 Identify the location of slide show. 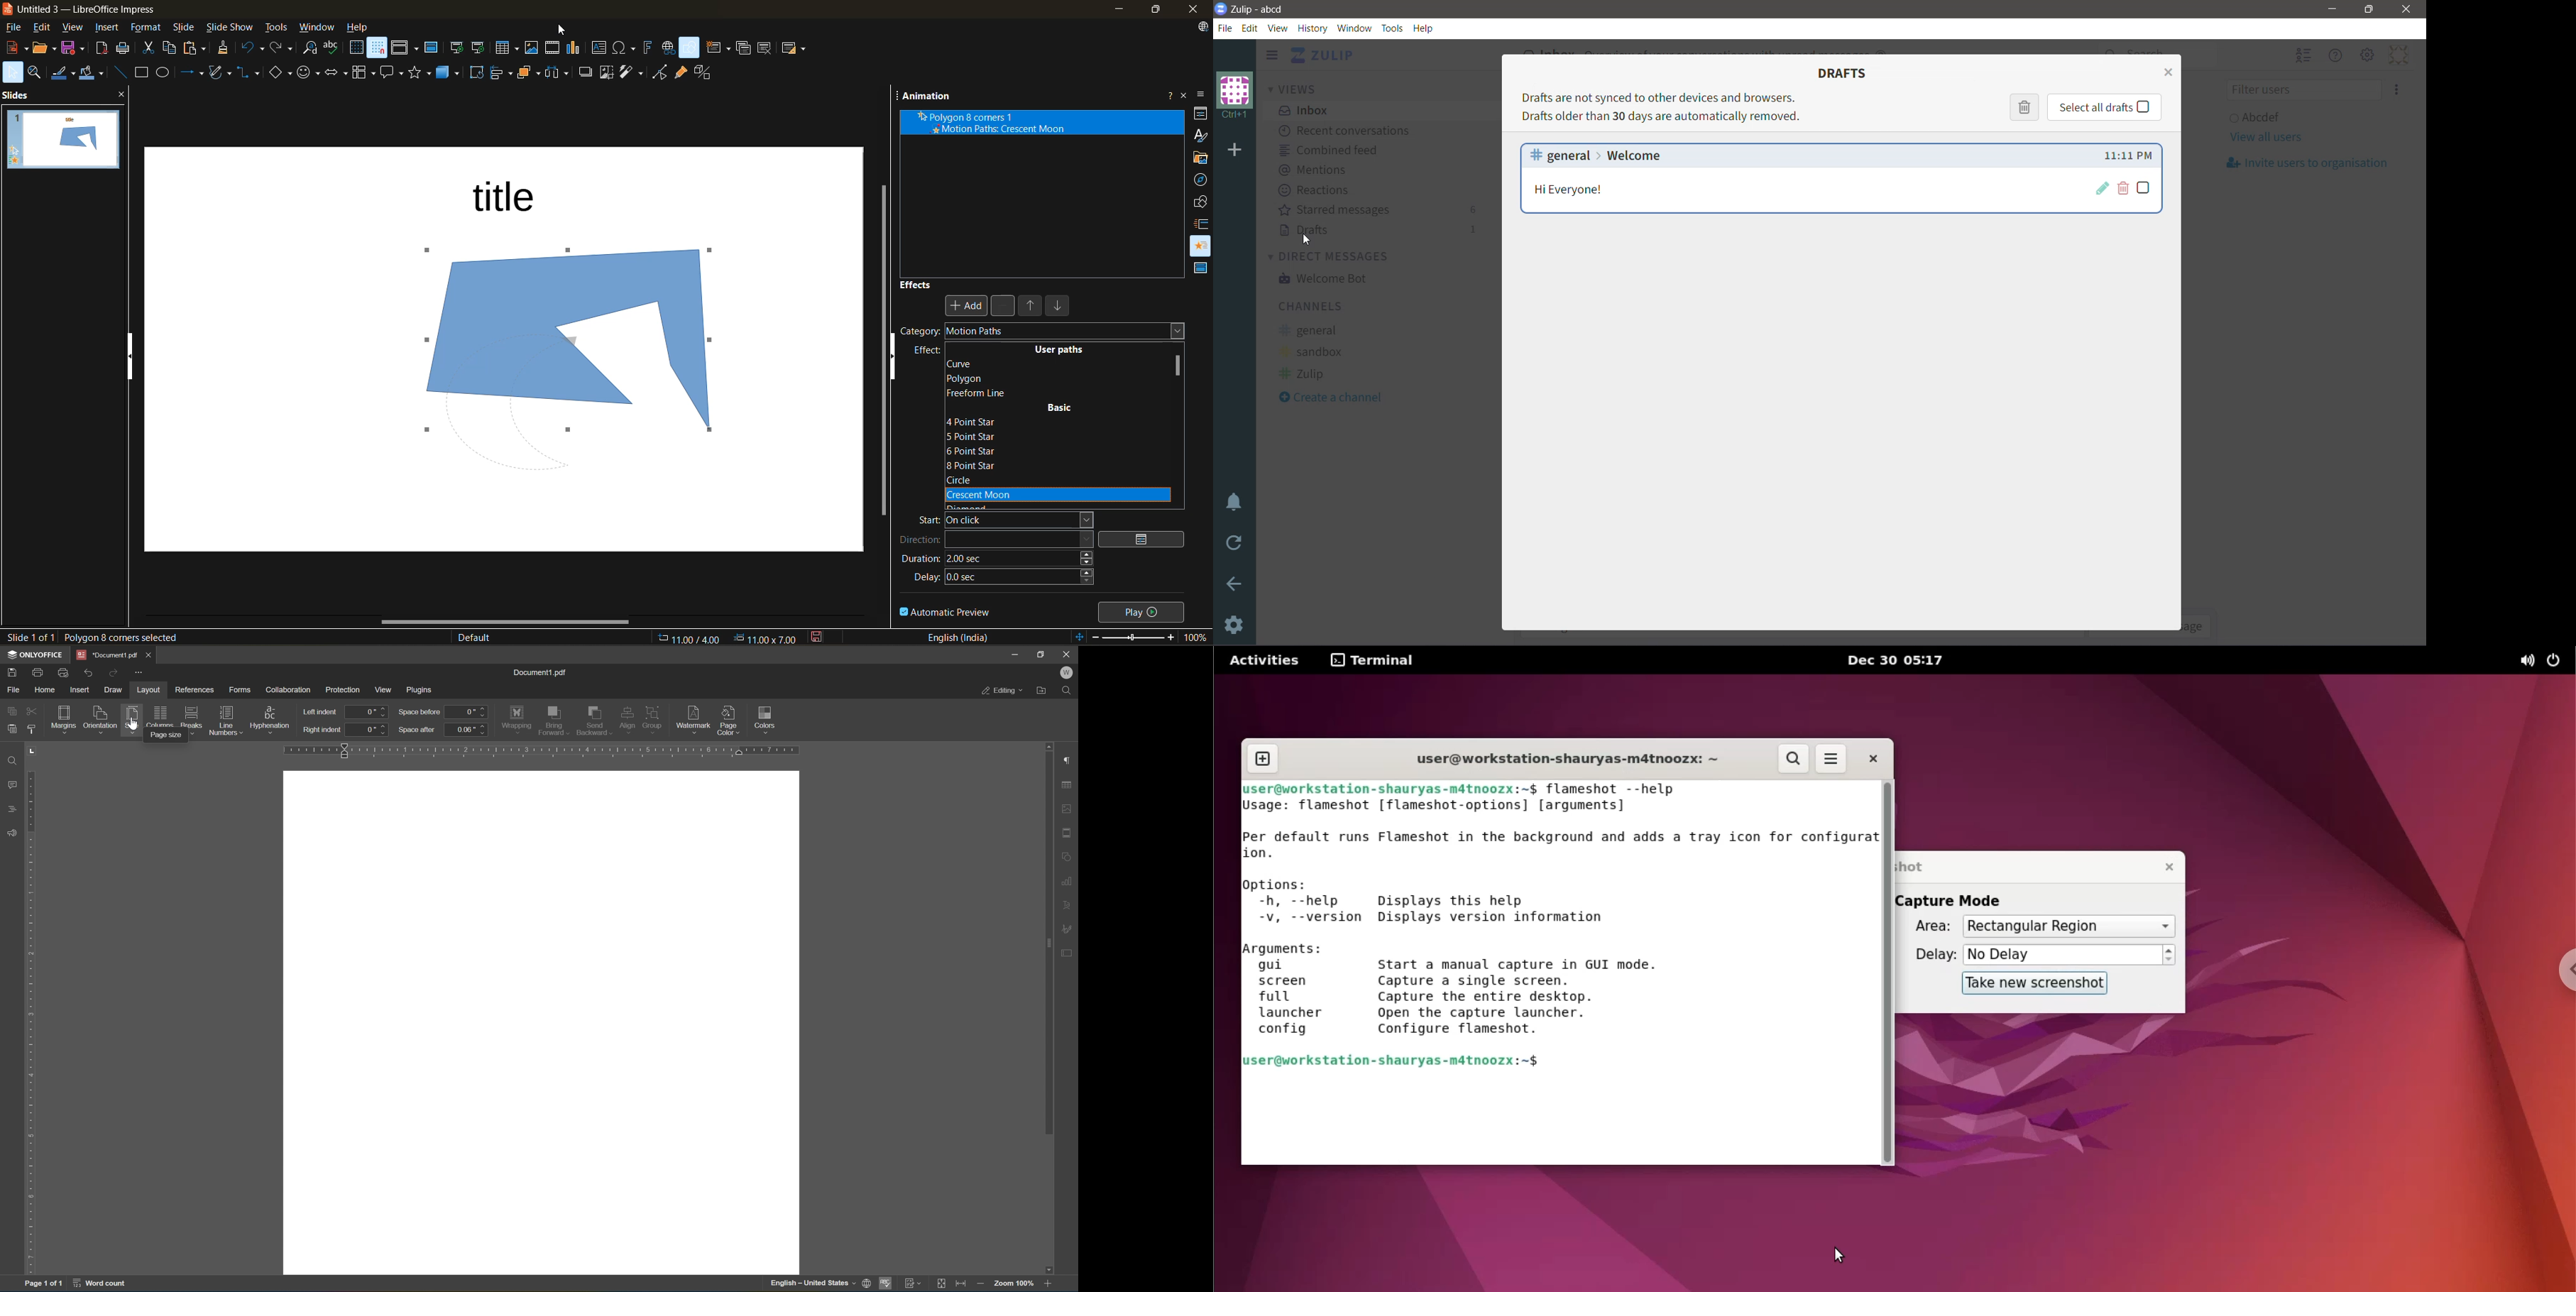
(229, 28).